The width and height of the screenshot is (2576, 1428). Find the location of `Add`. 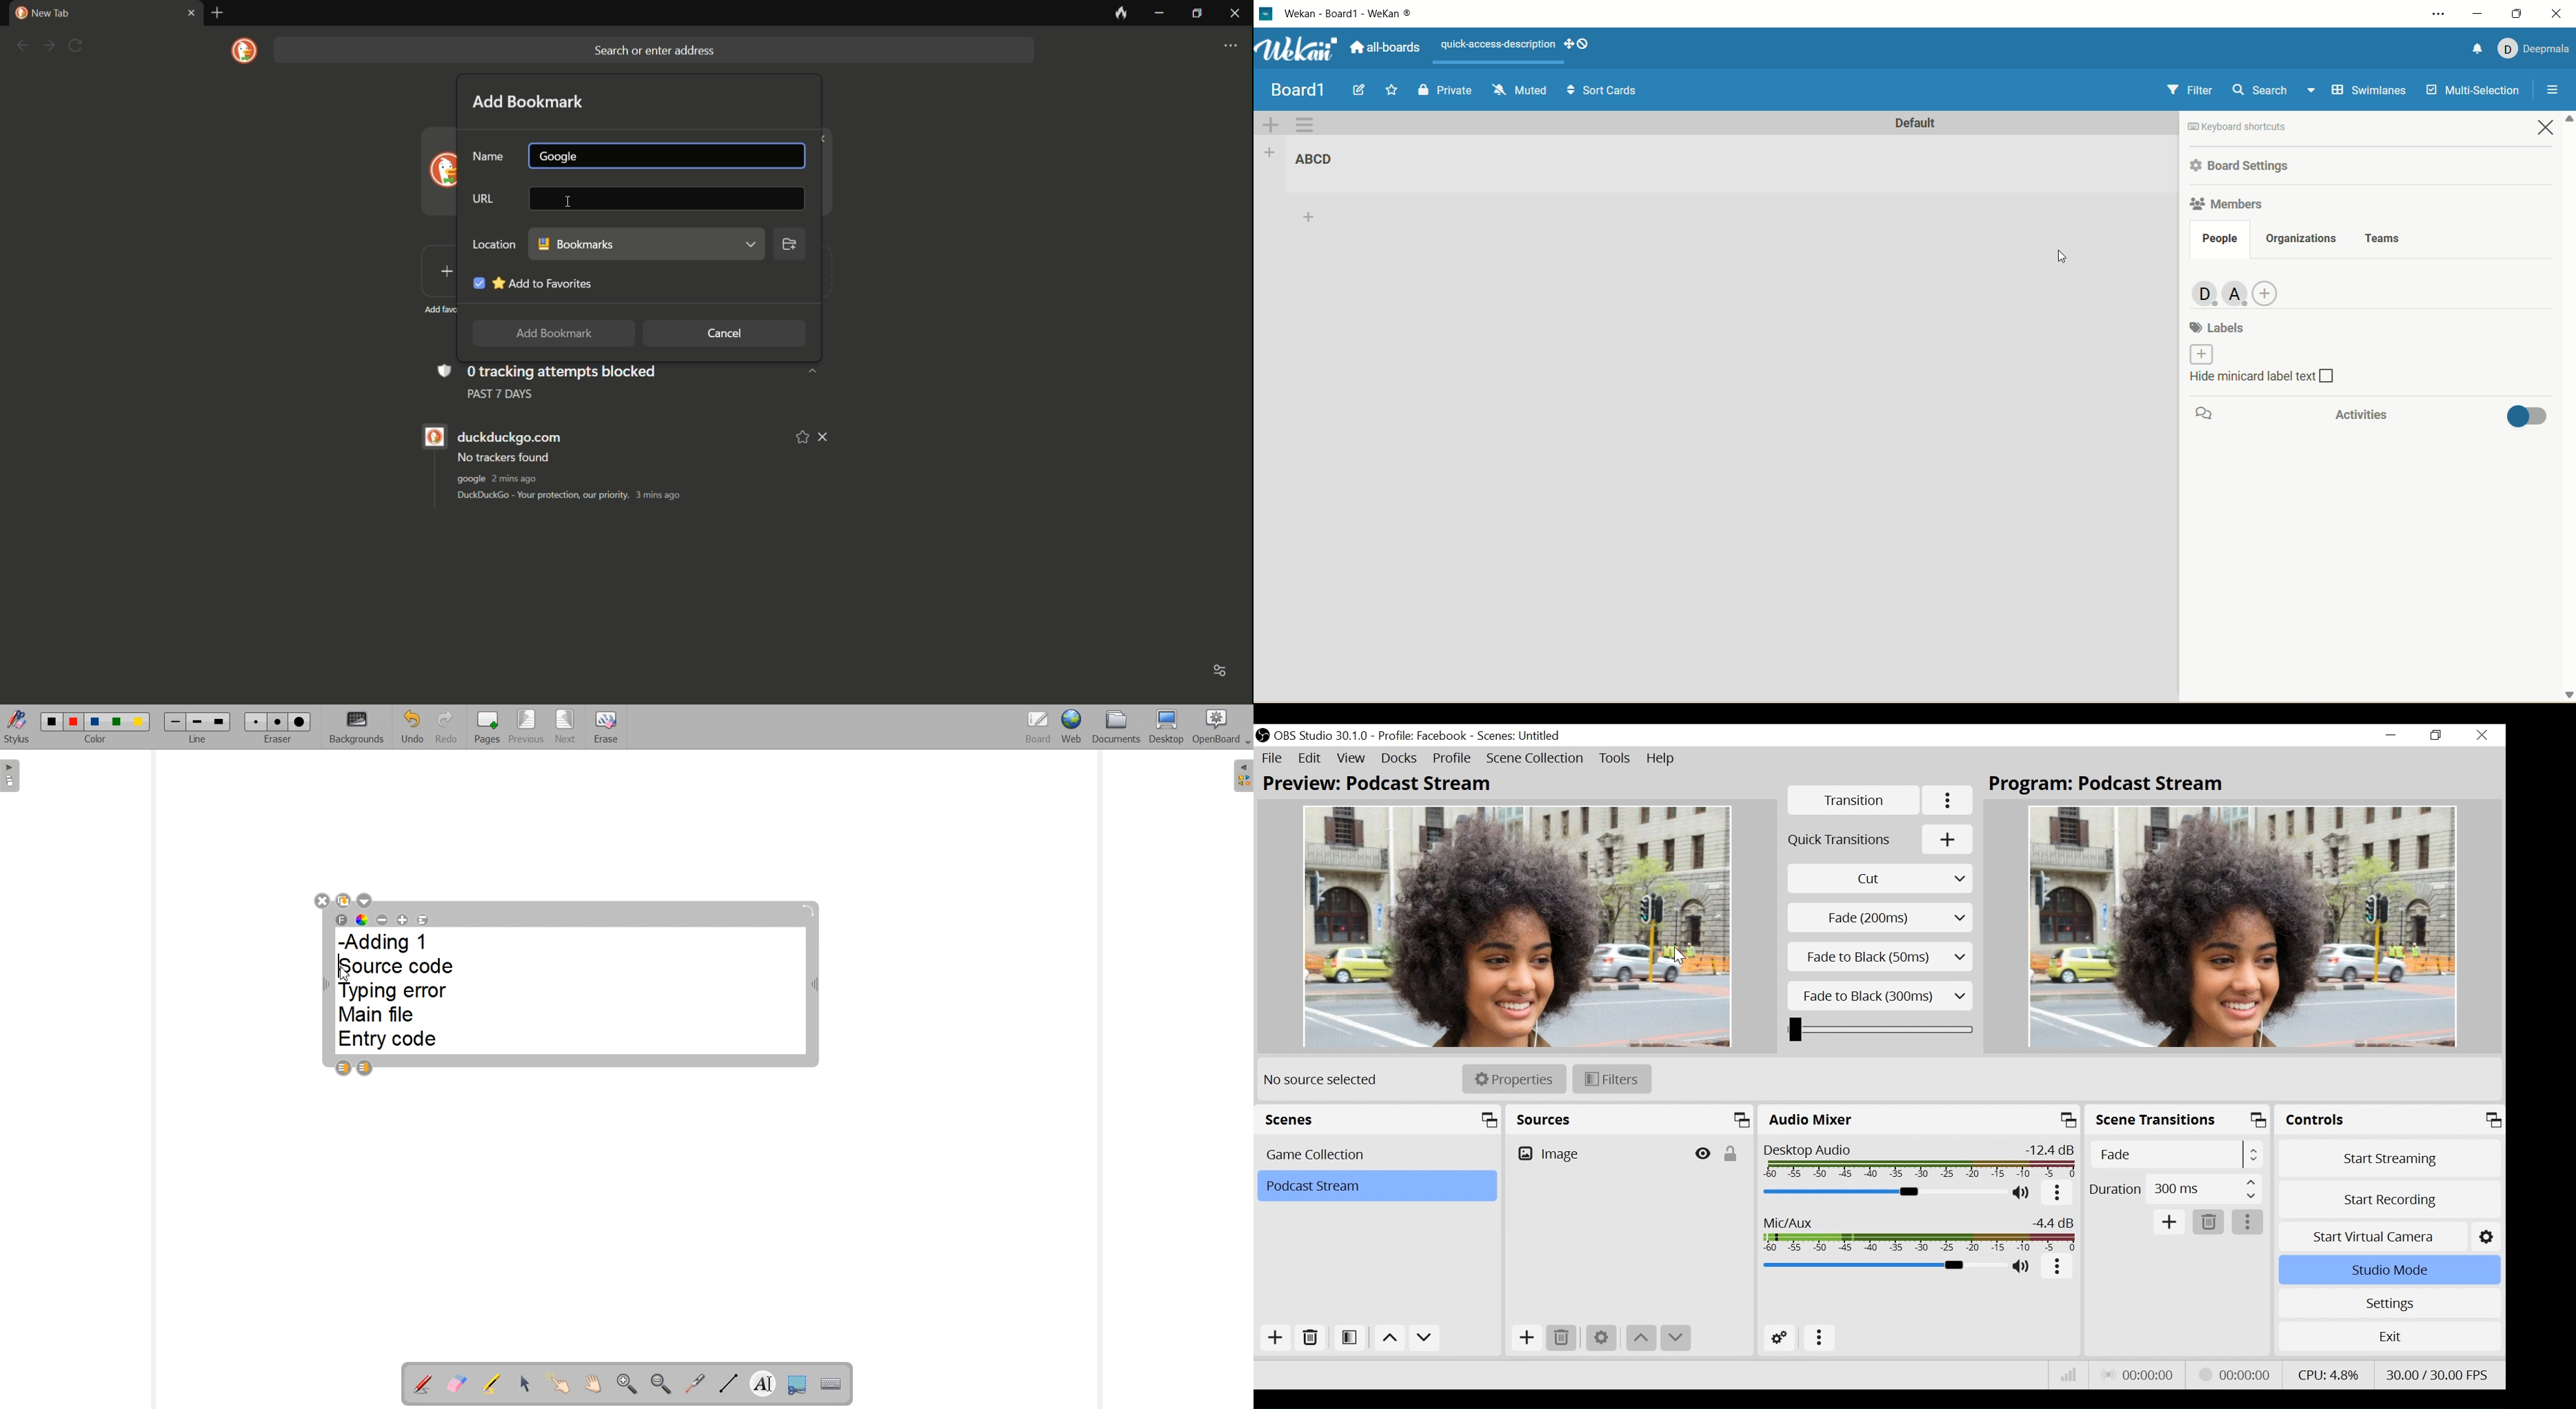

Add is located at coordinates (1275, 1337).